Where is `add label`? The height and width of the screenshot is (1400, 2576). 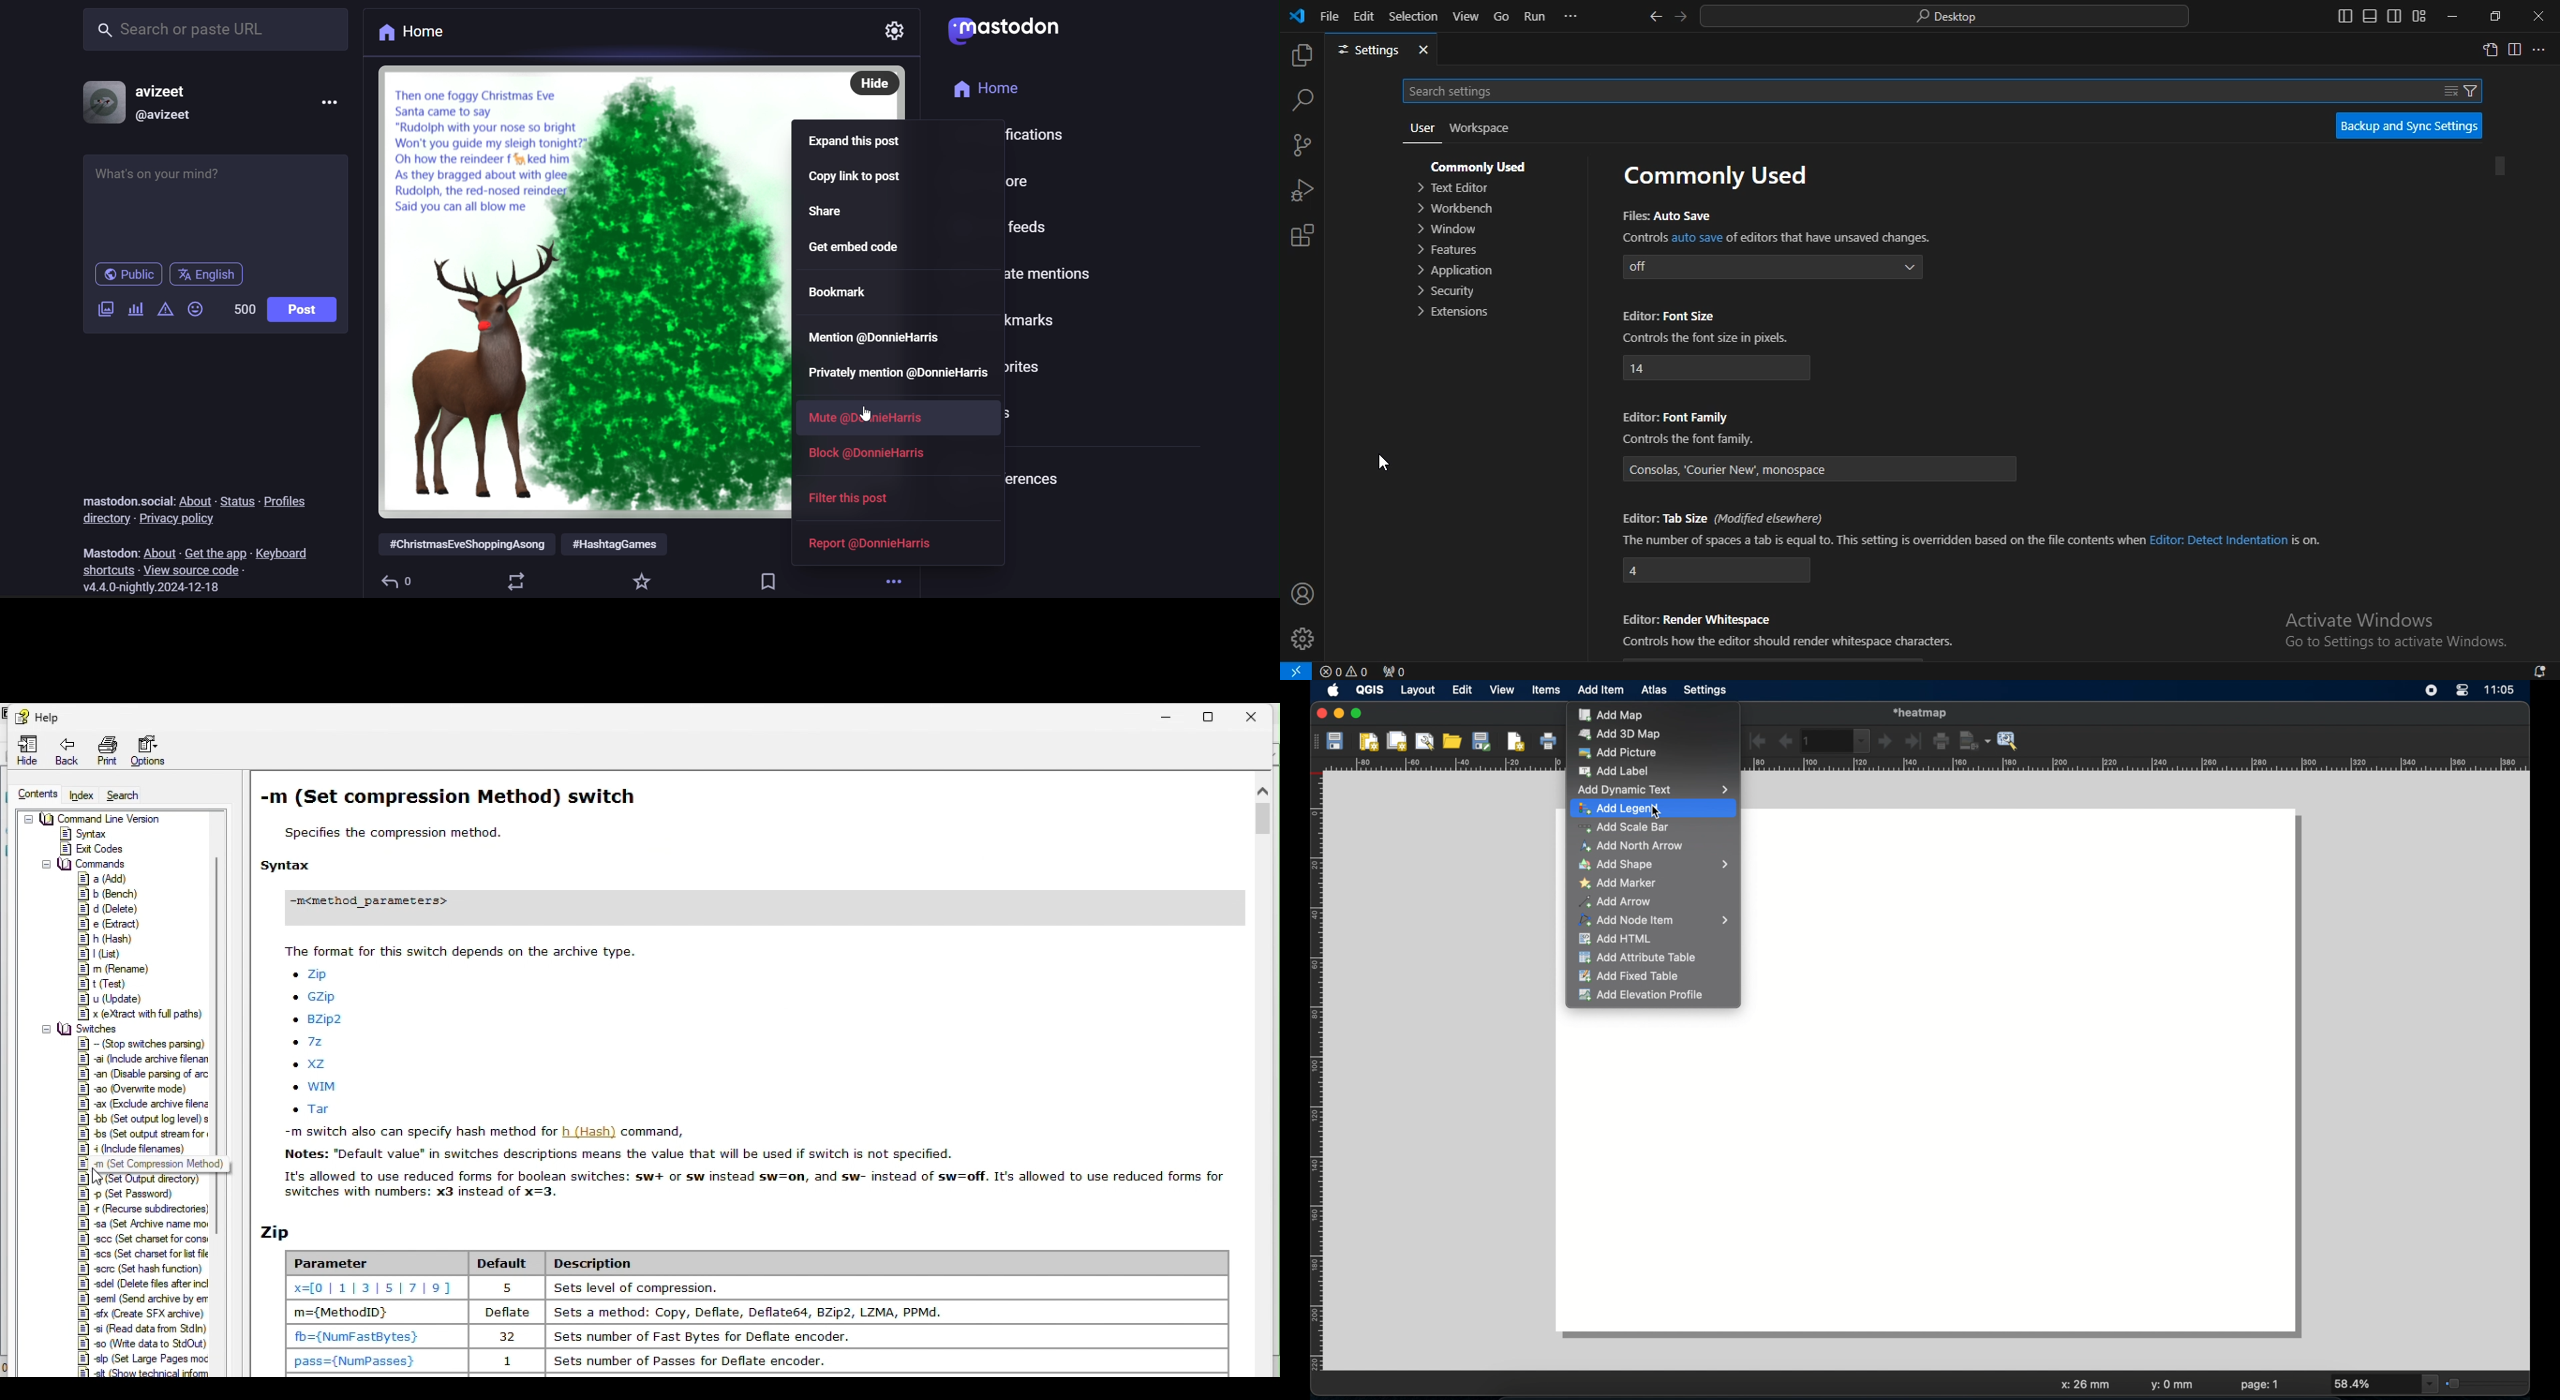
add label is located at coordinates (1621, 772).